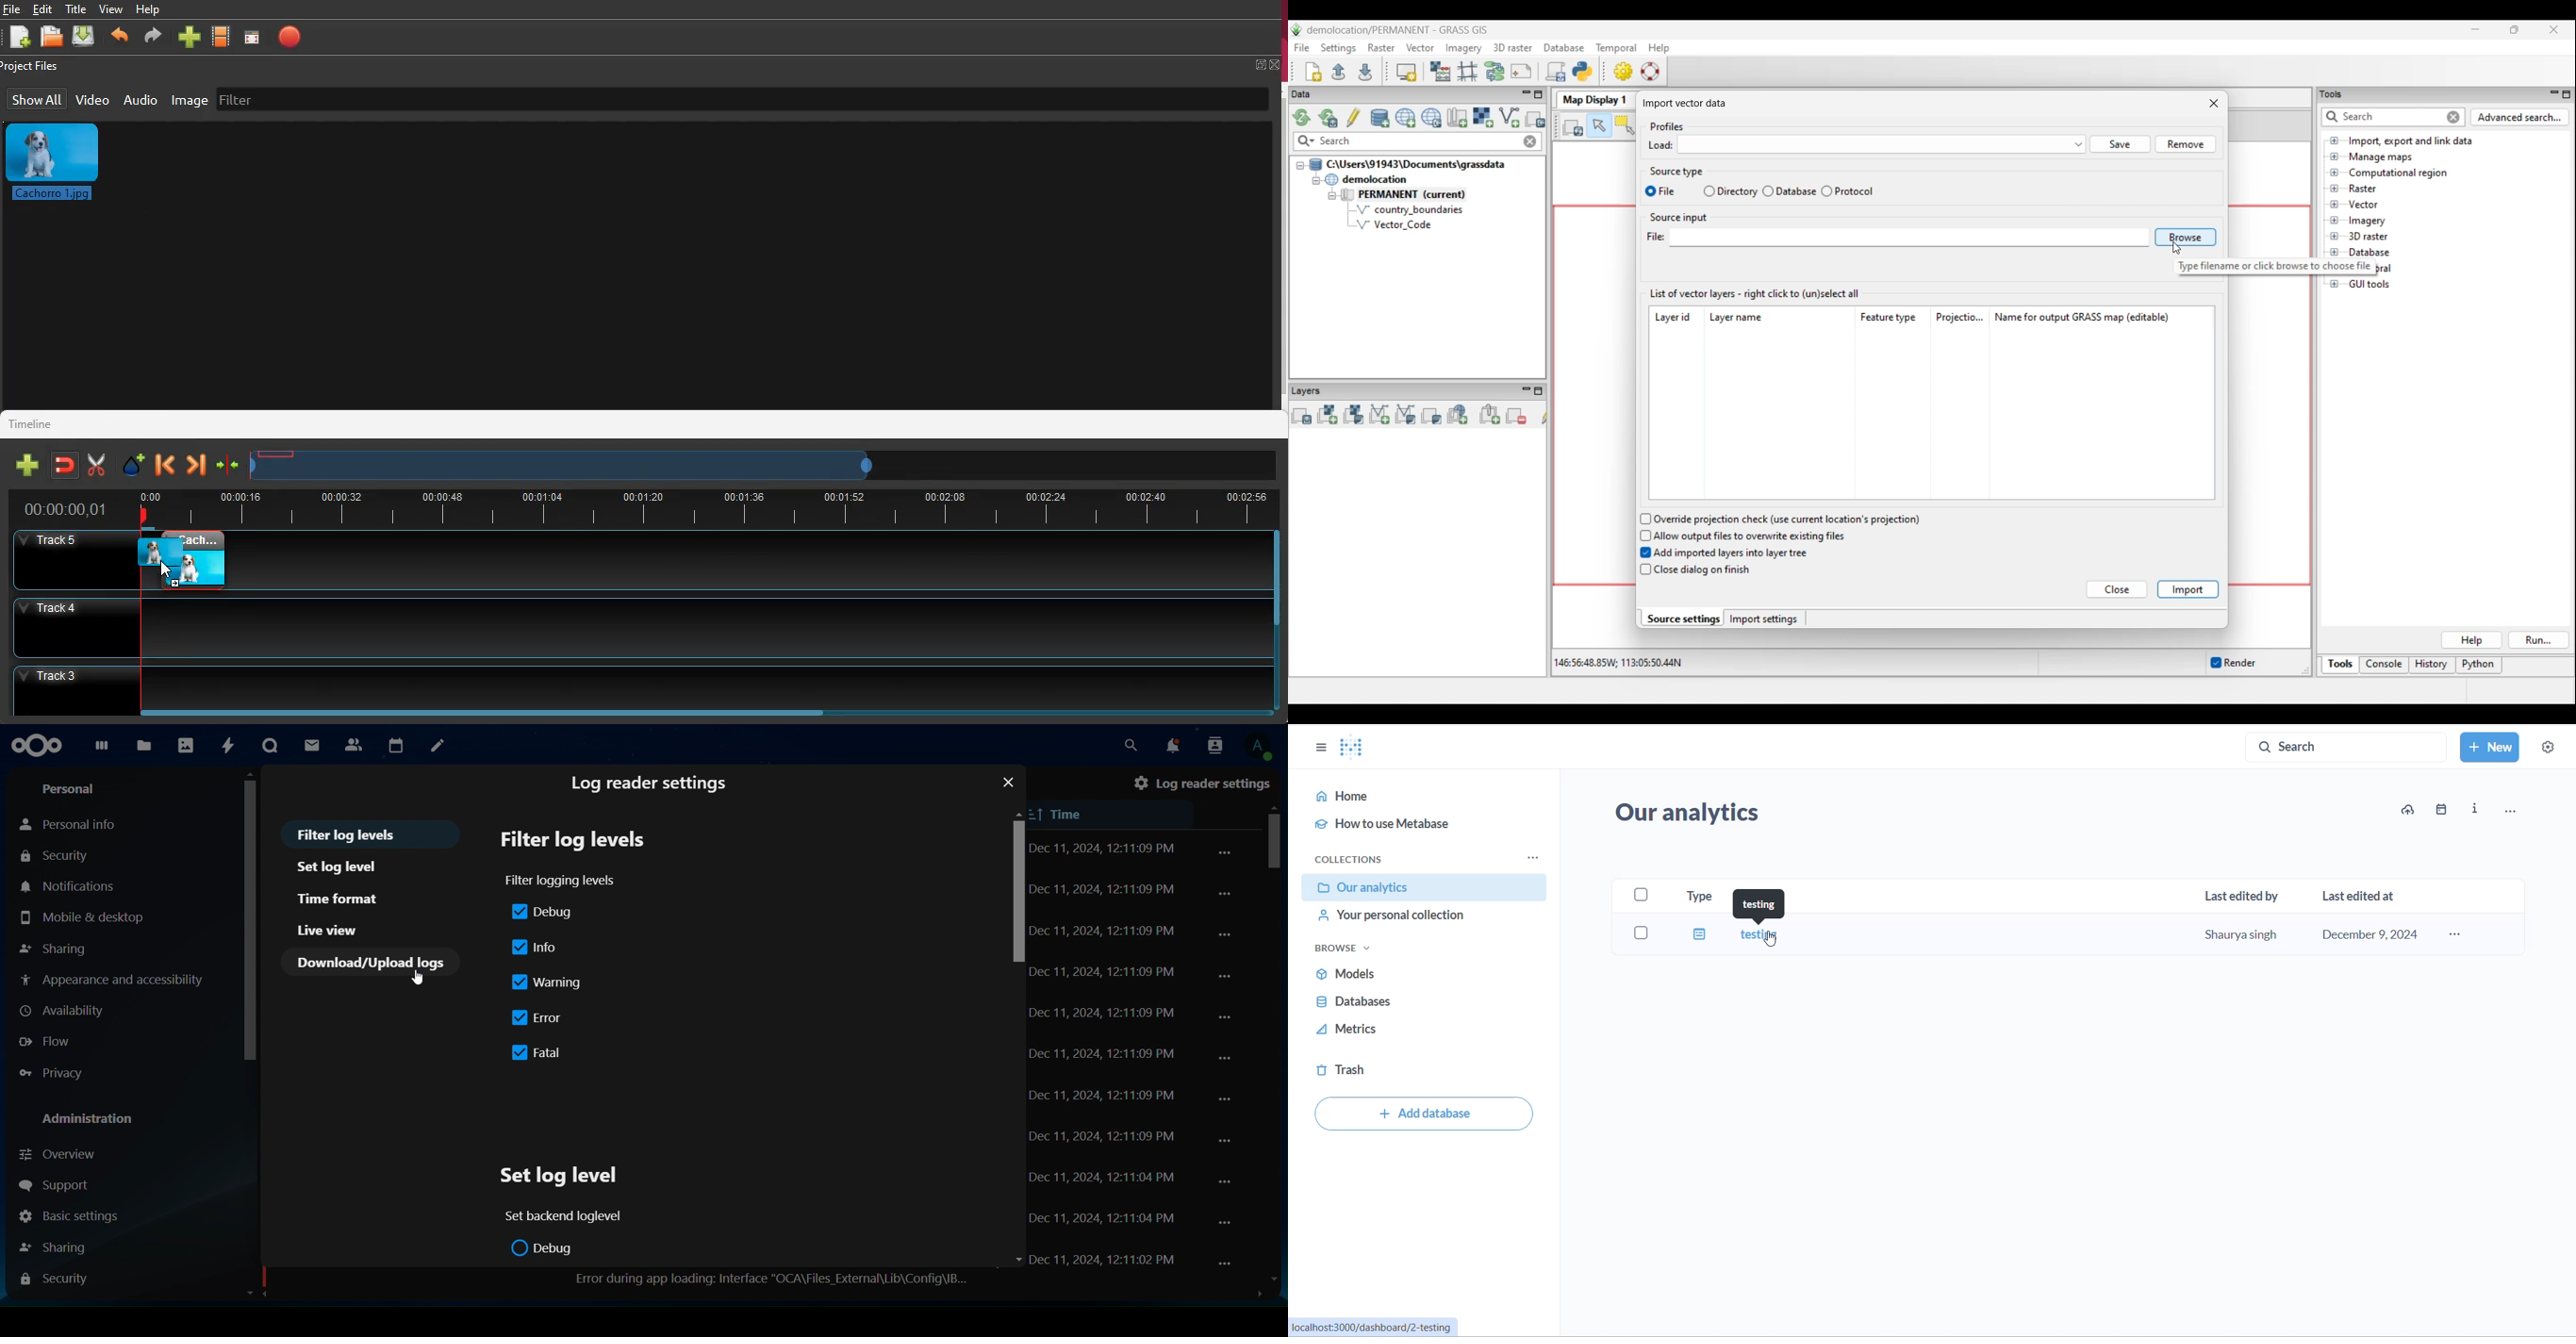  What do you see at coordinates (290, 37) in the screenshot?
I see `record` at bounding box center [290, 37].